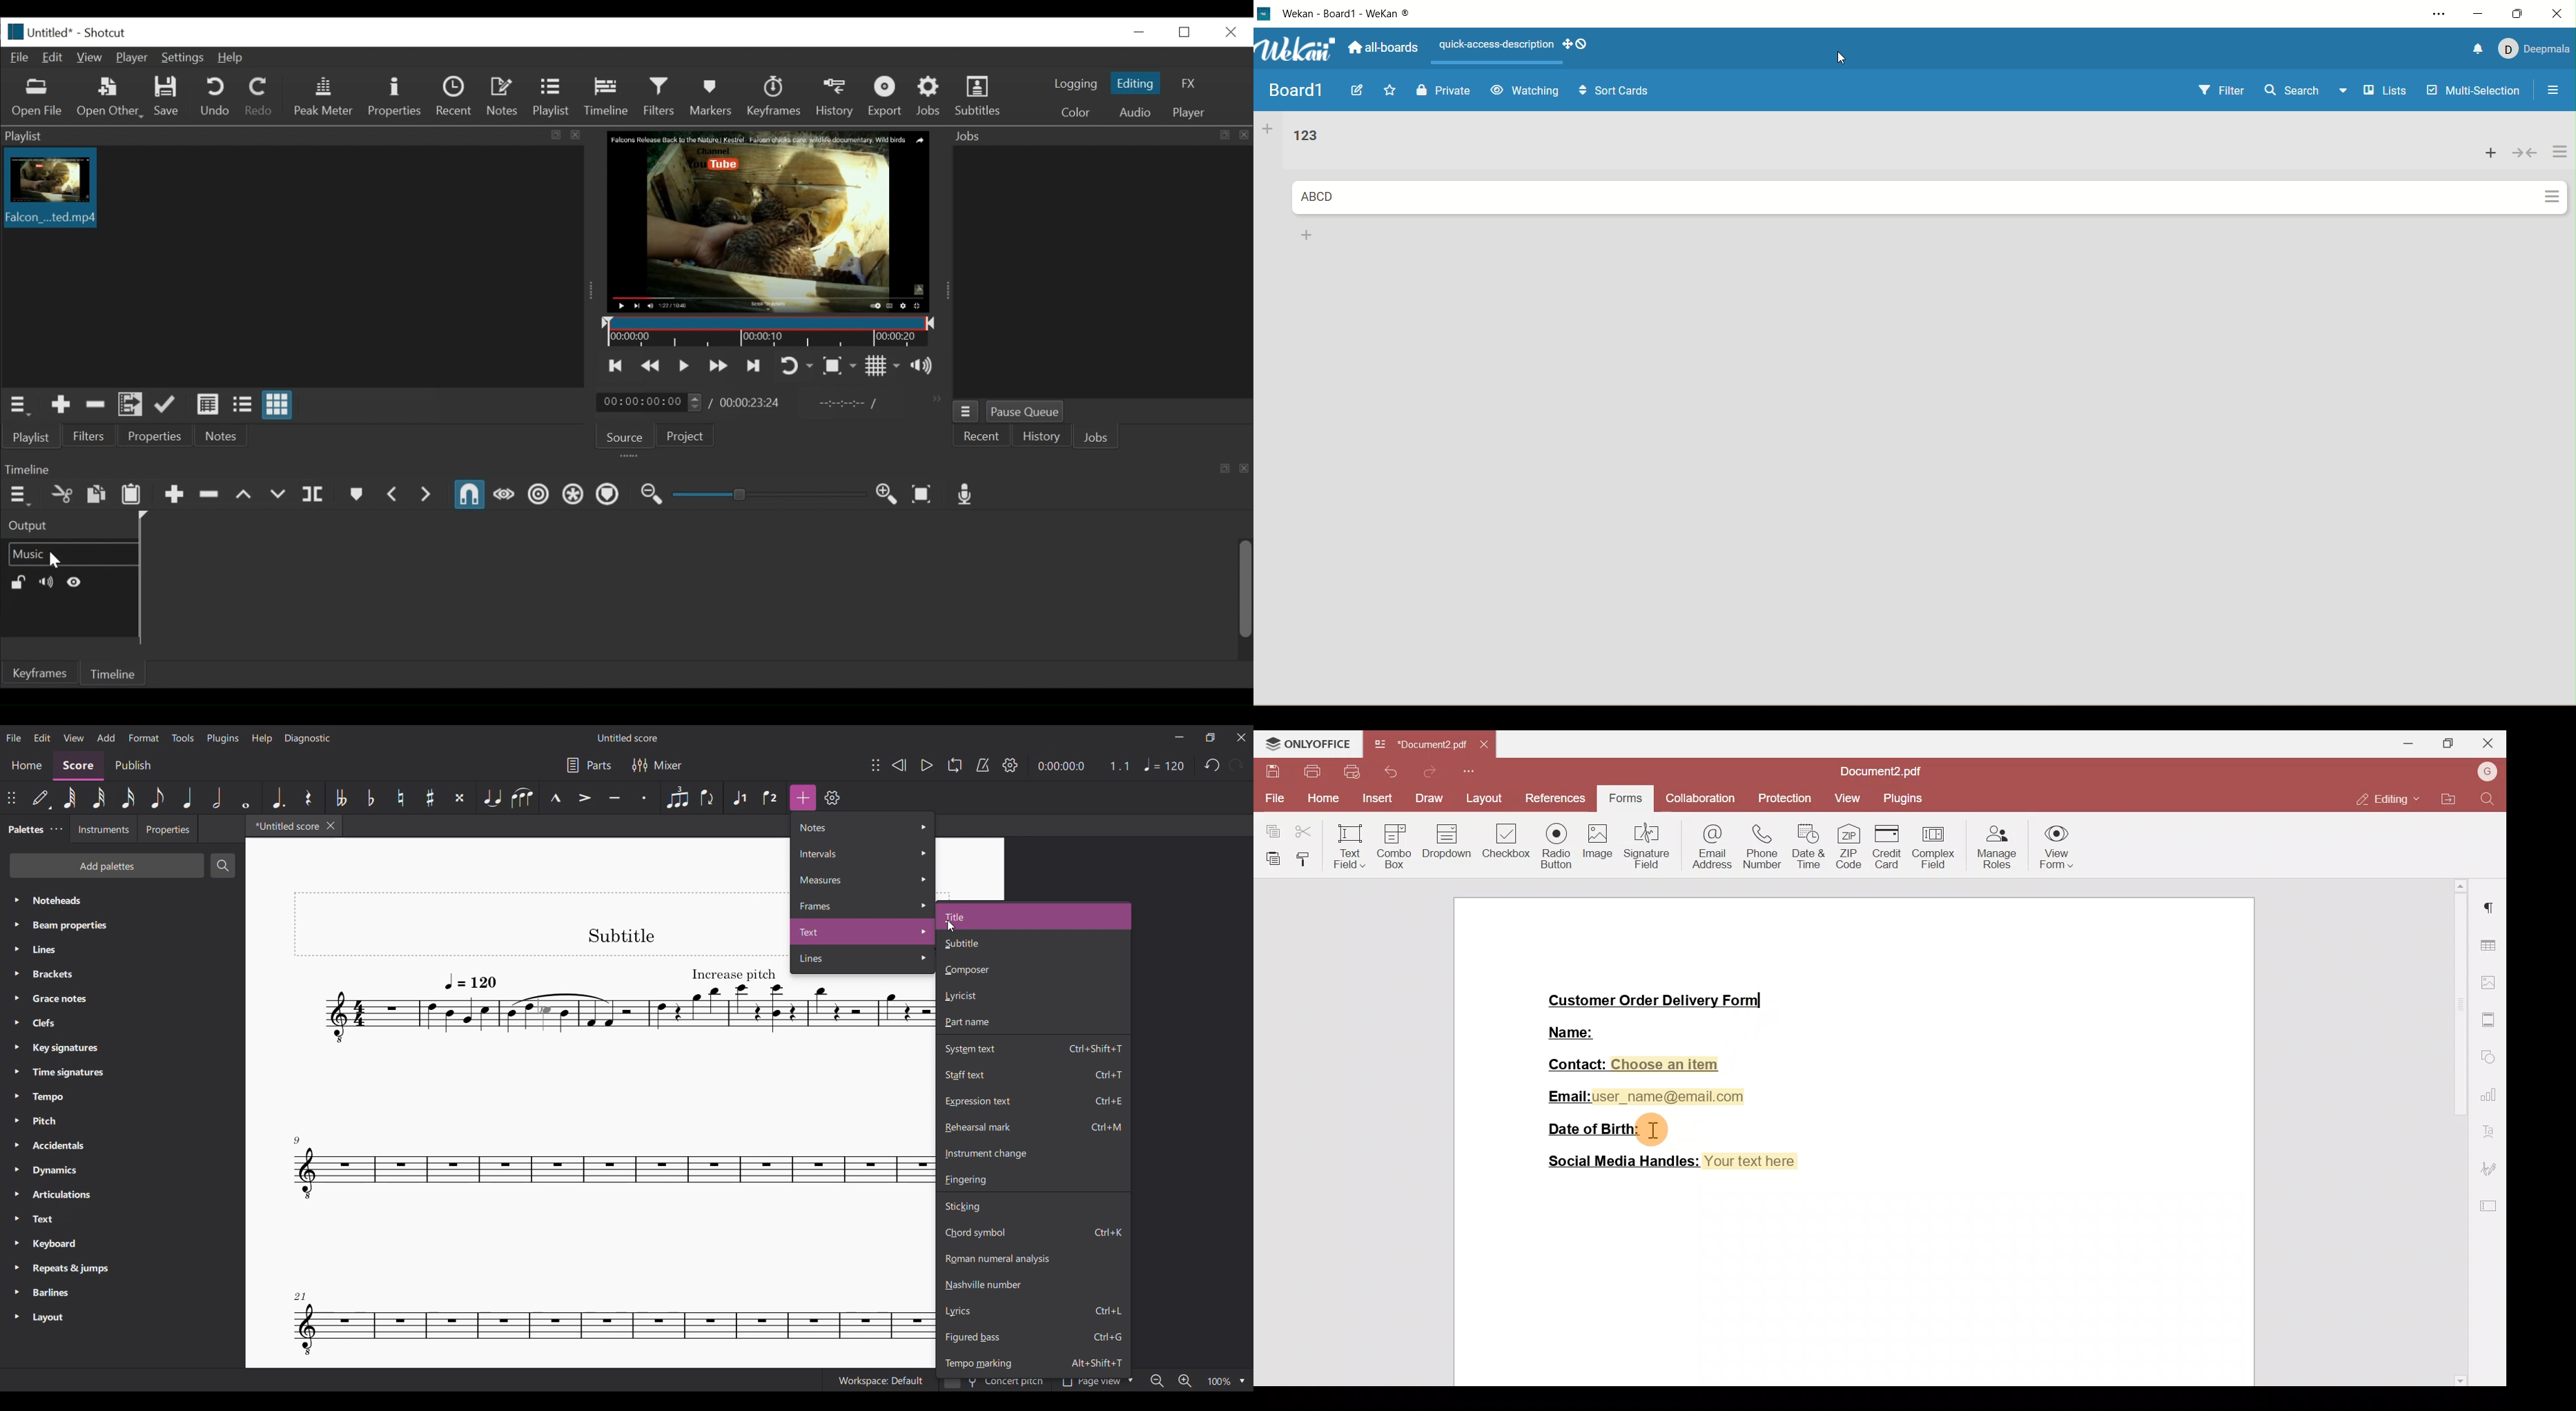 The width and height of the screenshot is (2576, 1428). What do you see at coordinates (609, 97) in the screenshot?
I see `Timeline` at bounding box center [609, 97].